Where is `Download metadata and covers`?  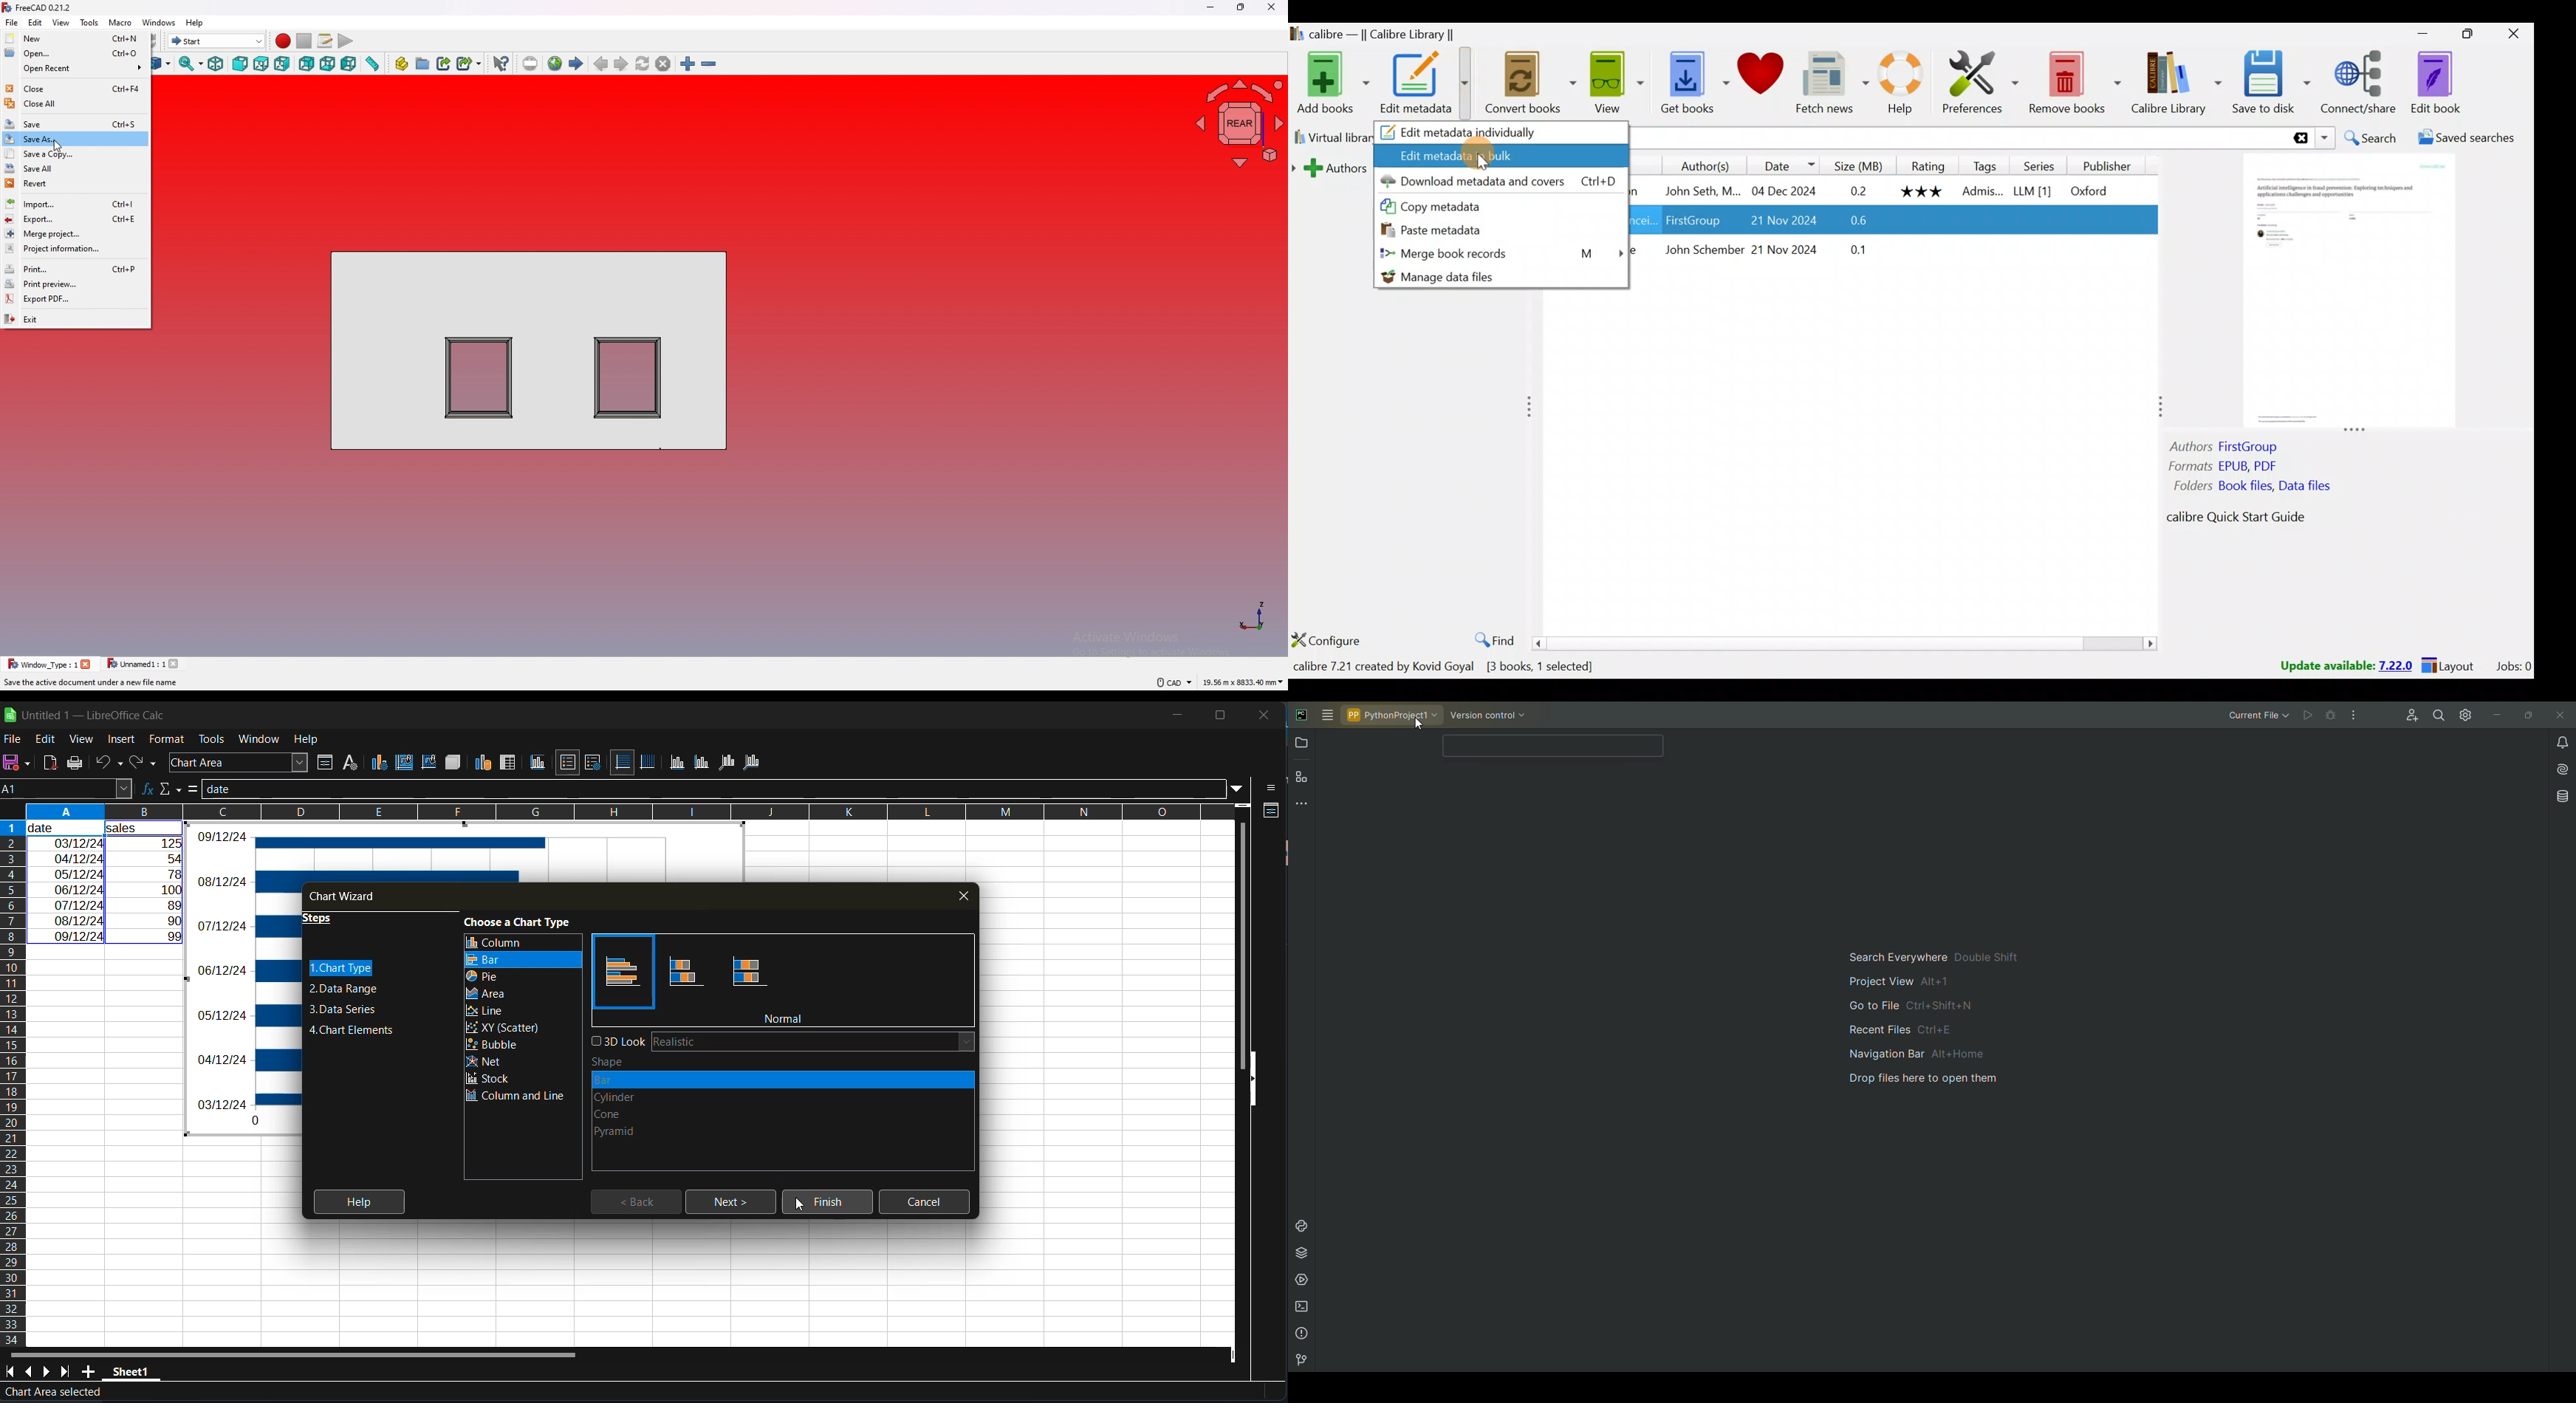 Download metadata and covers is located at coordinates (1497, 181).